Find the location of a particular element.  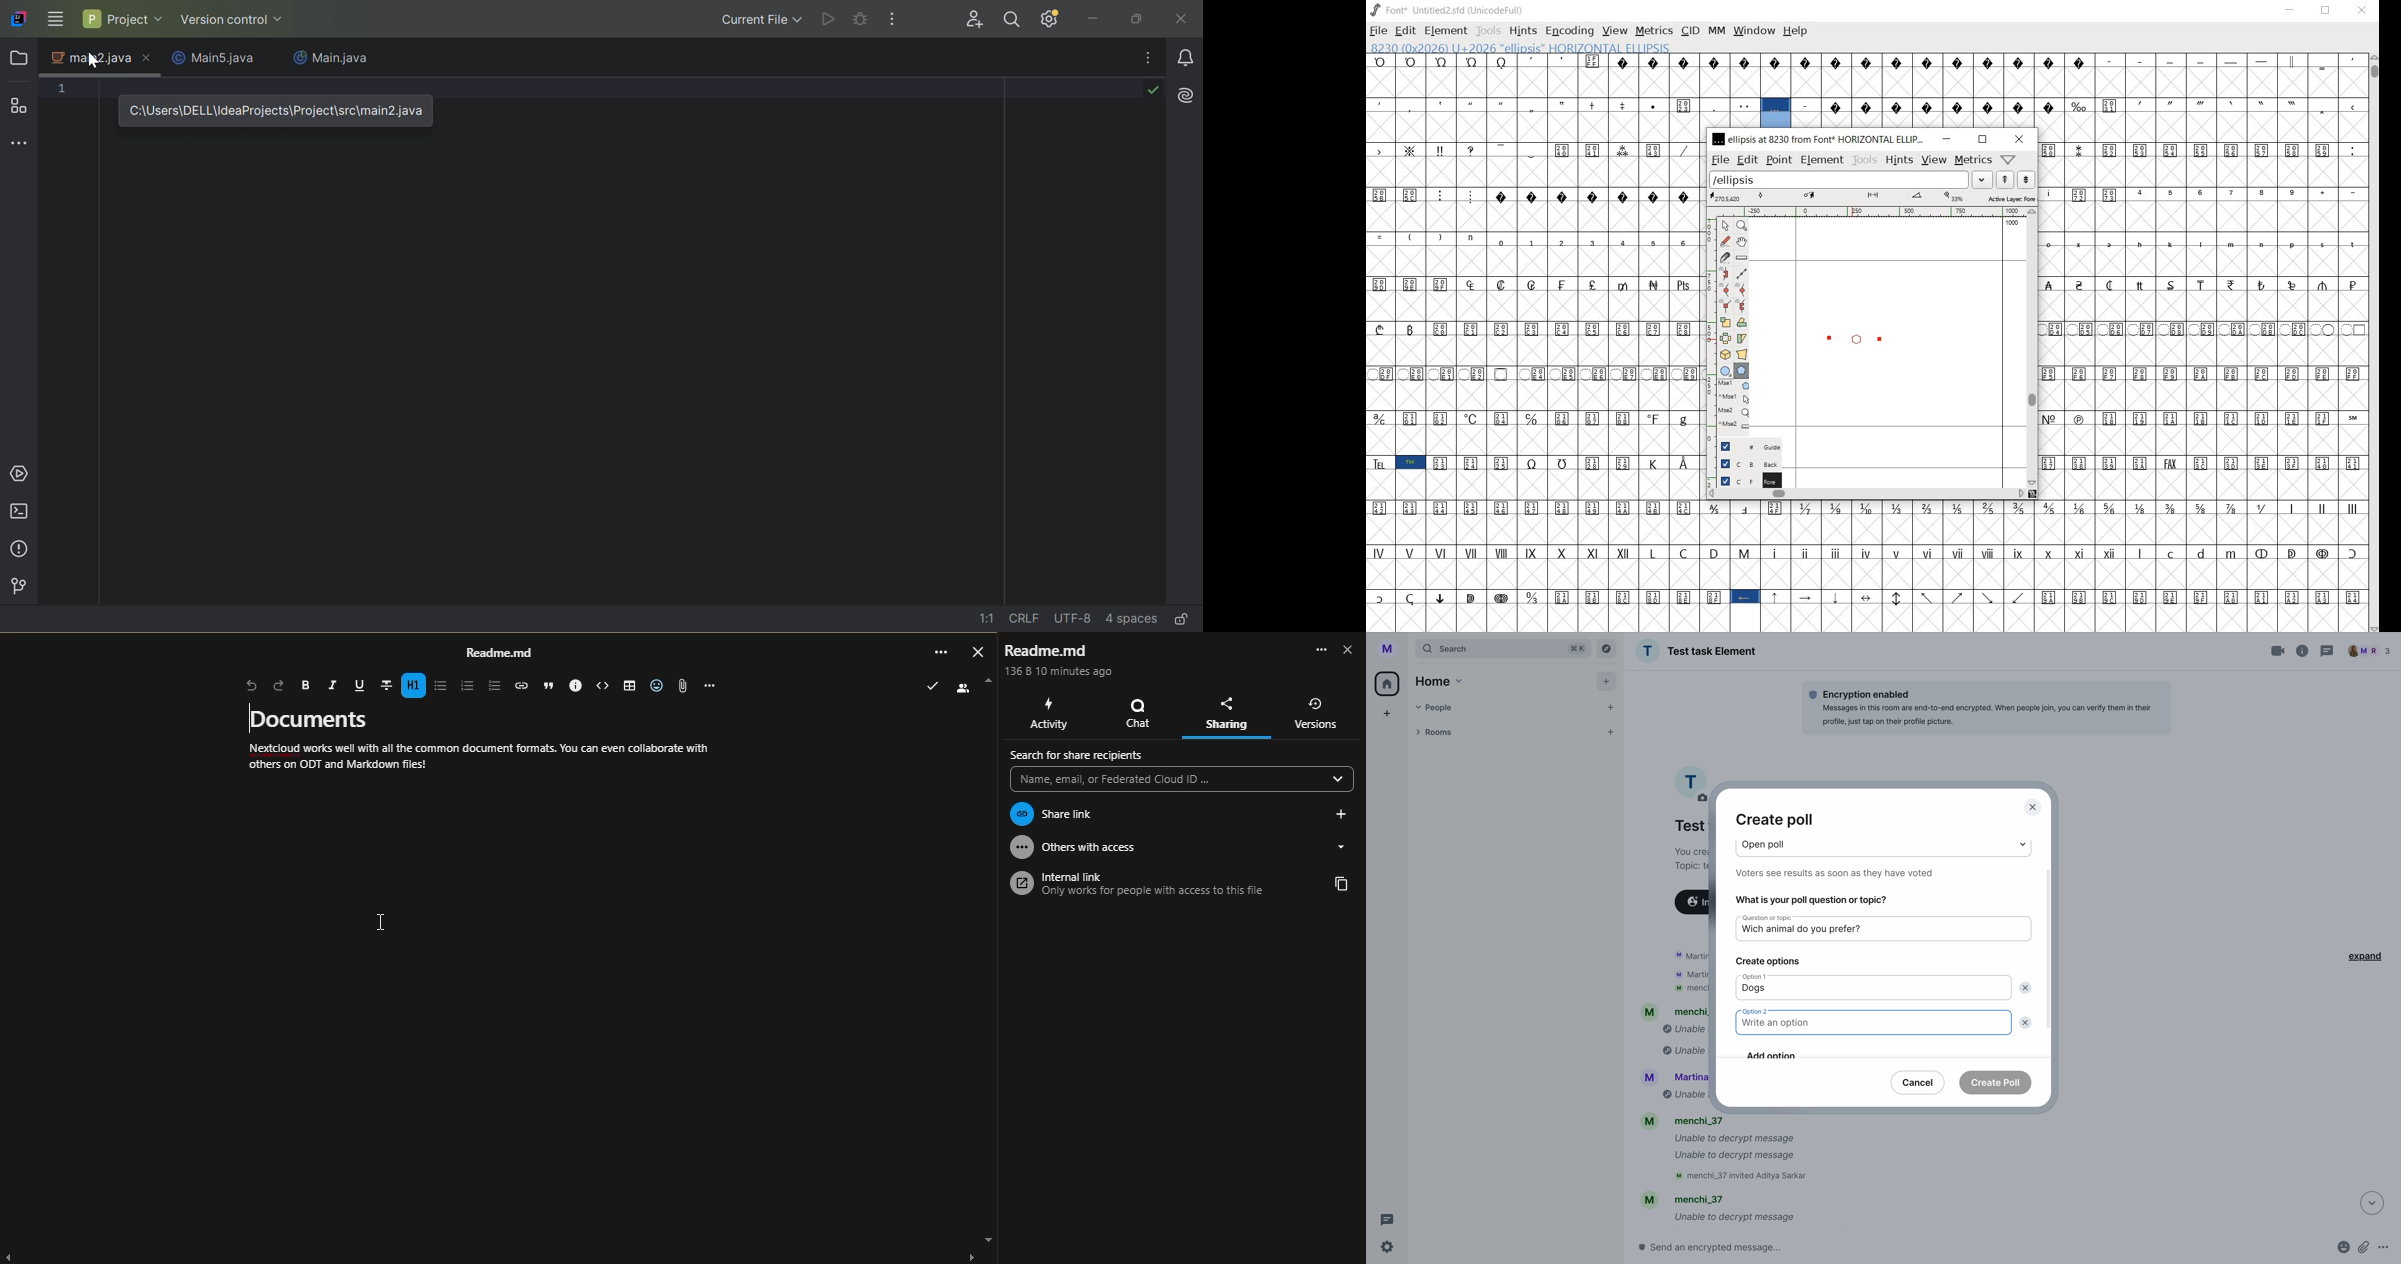

explore is located at coordinates (1609, 648).